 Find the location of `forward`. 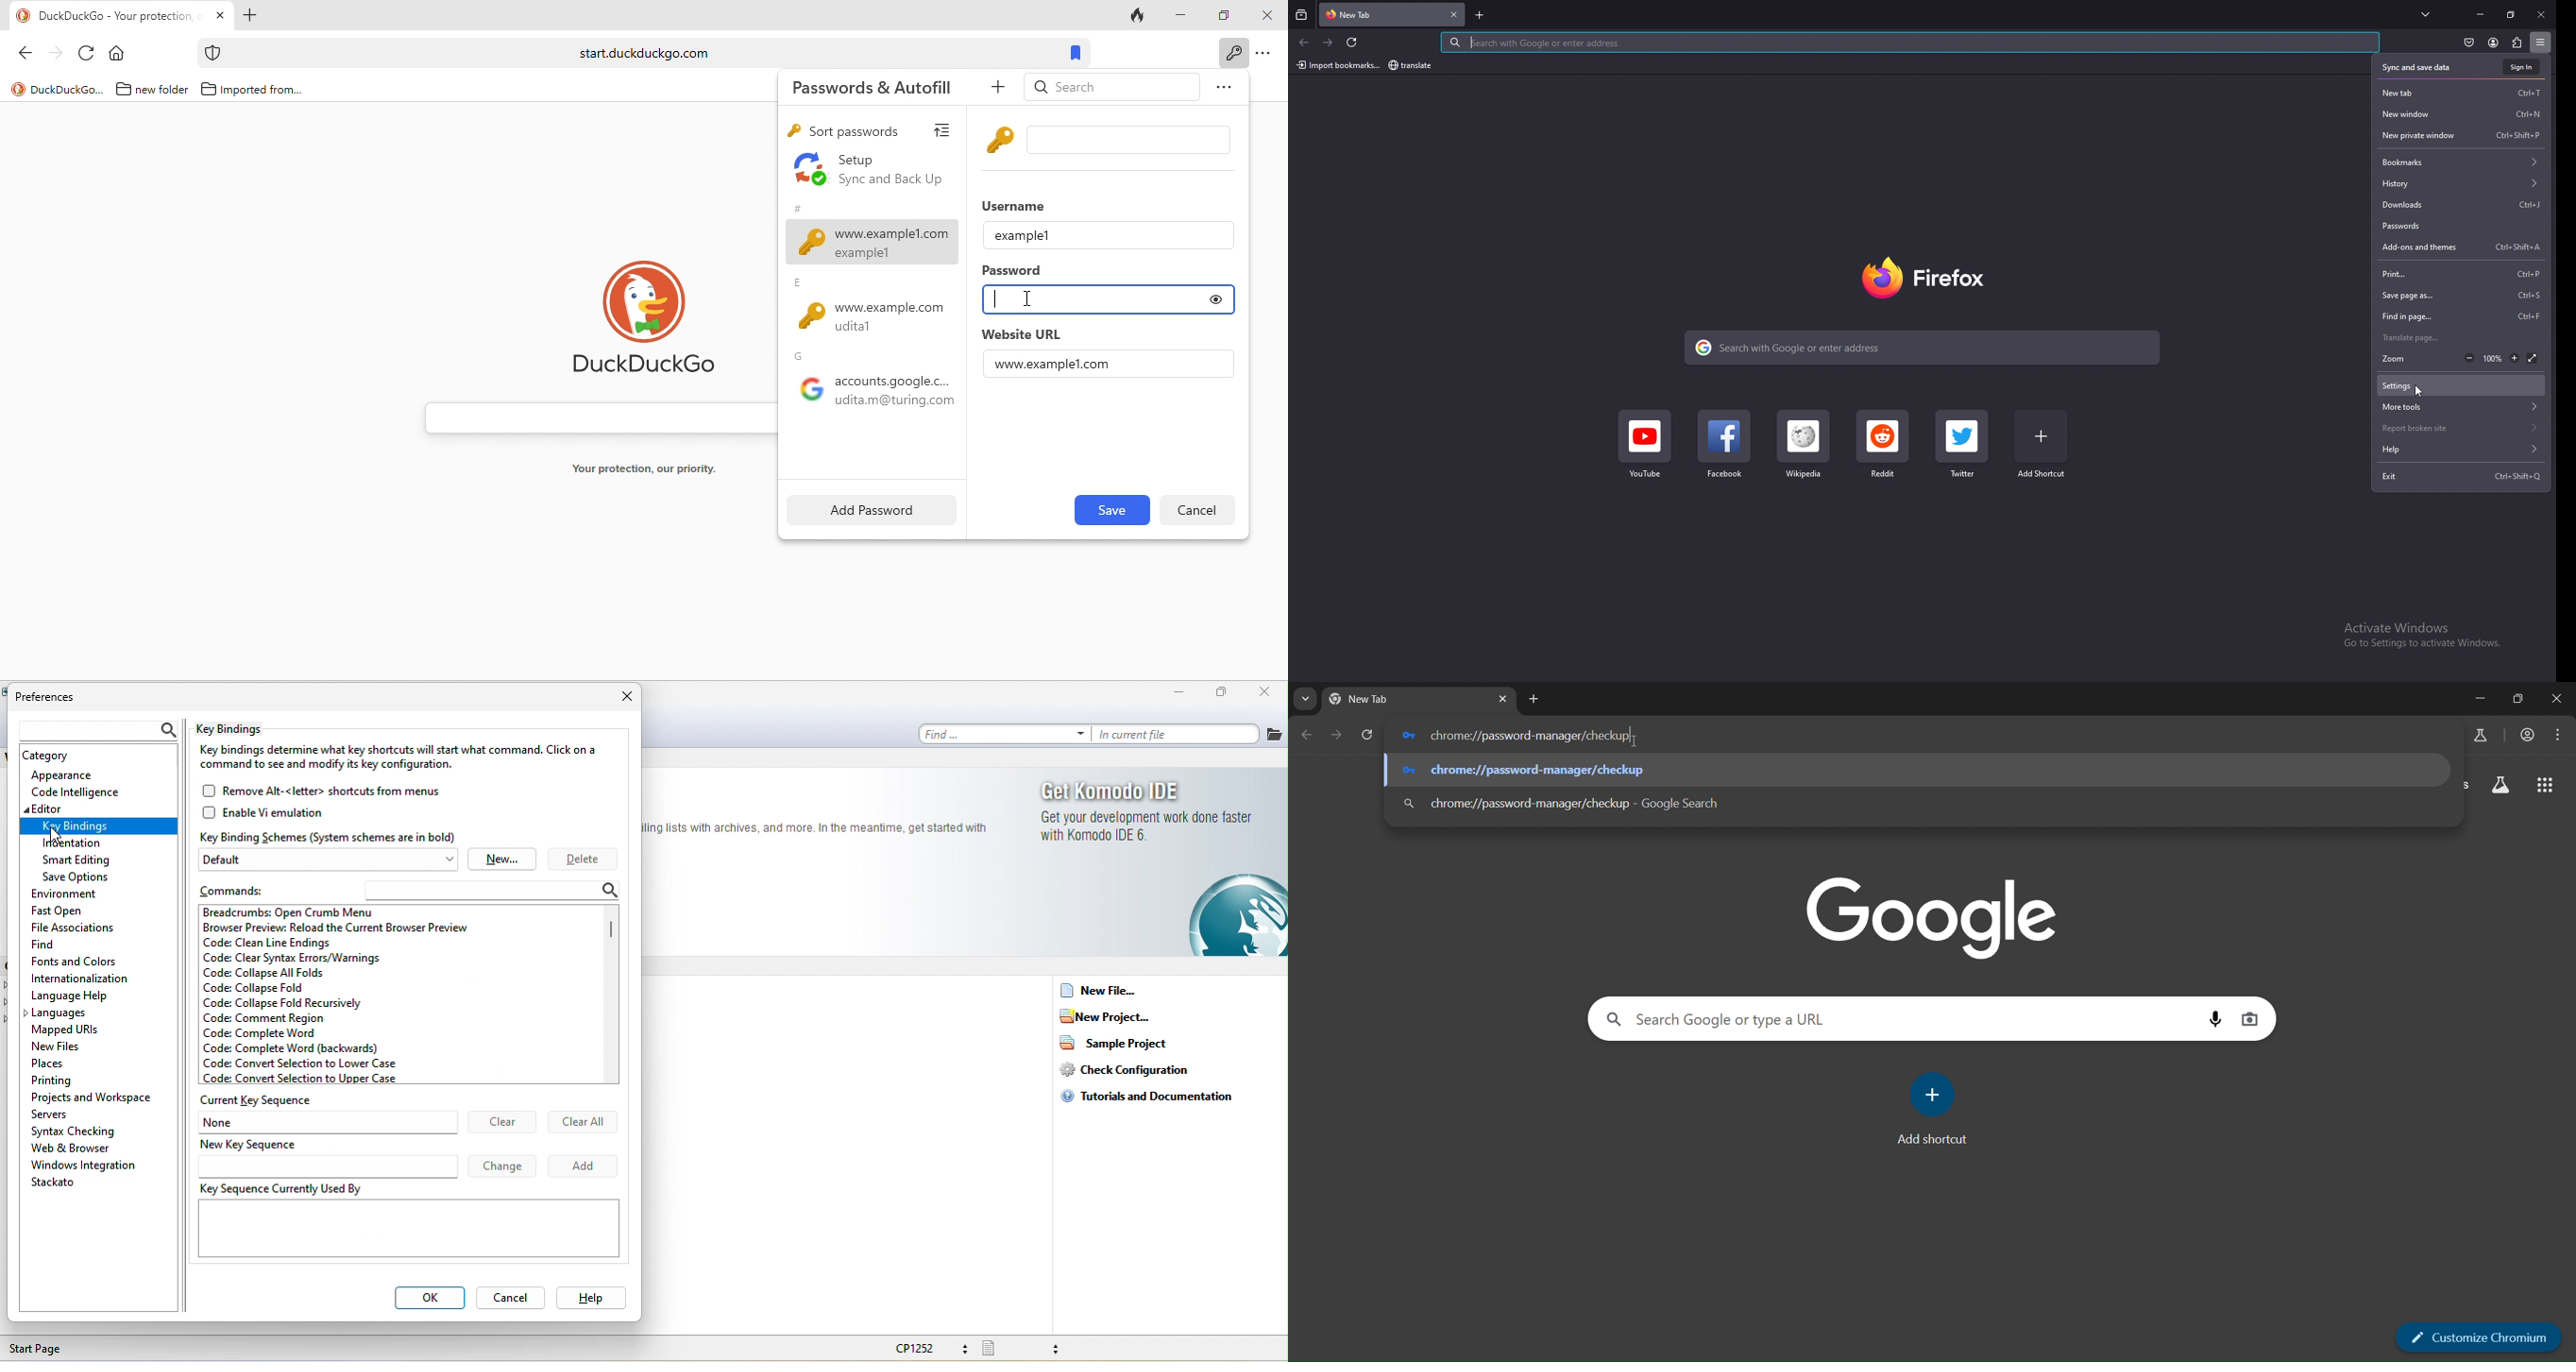

forward is located at coordinates (1330, 42).